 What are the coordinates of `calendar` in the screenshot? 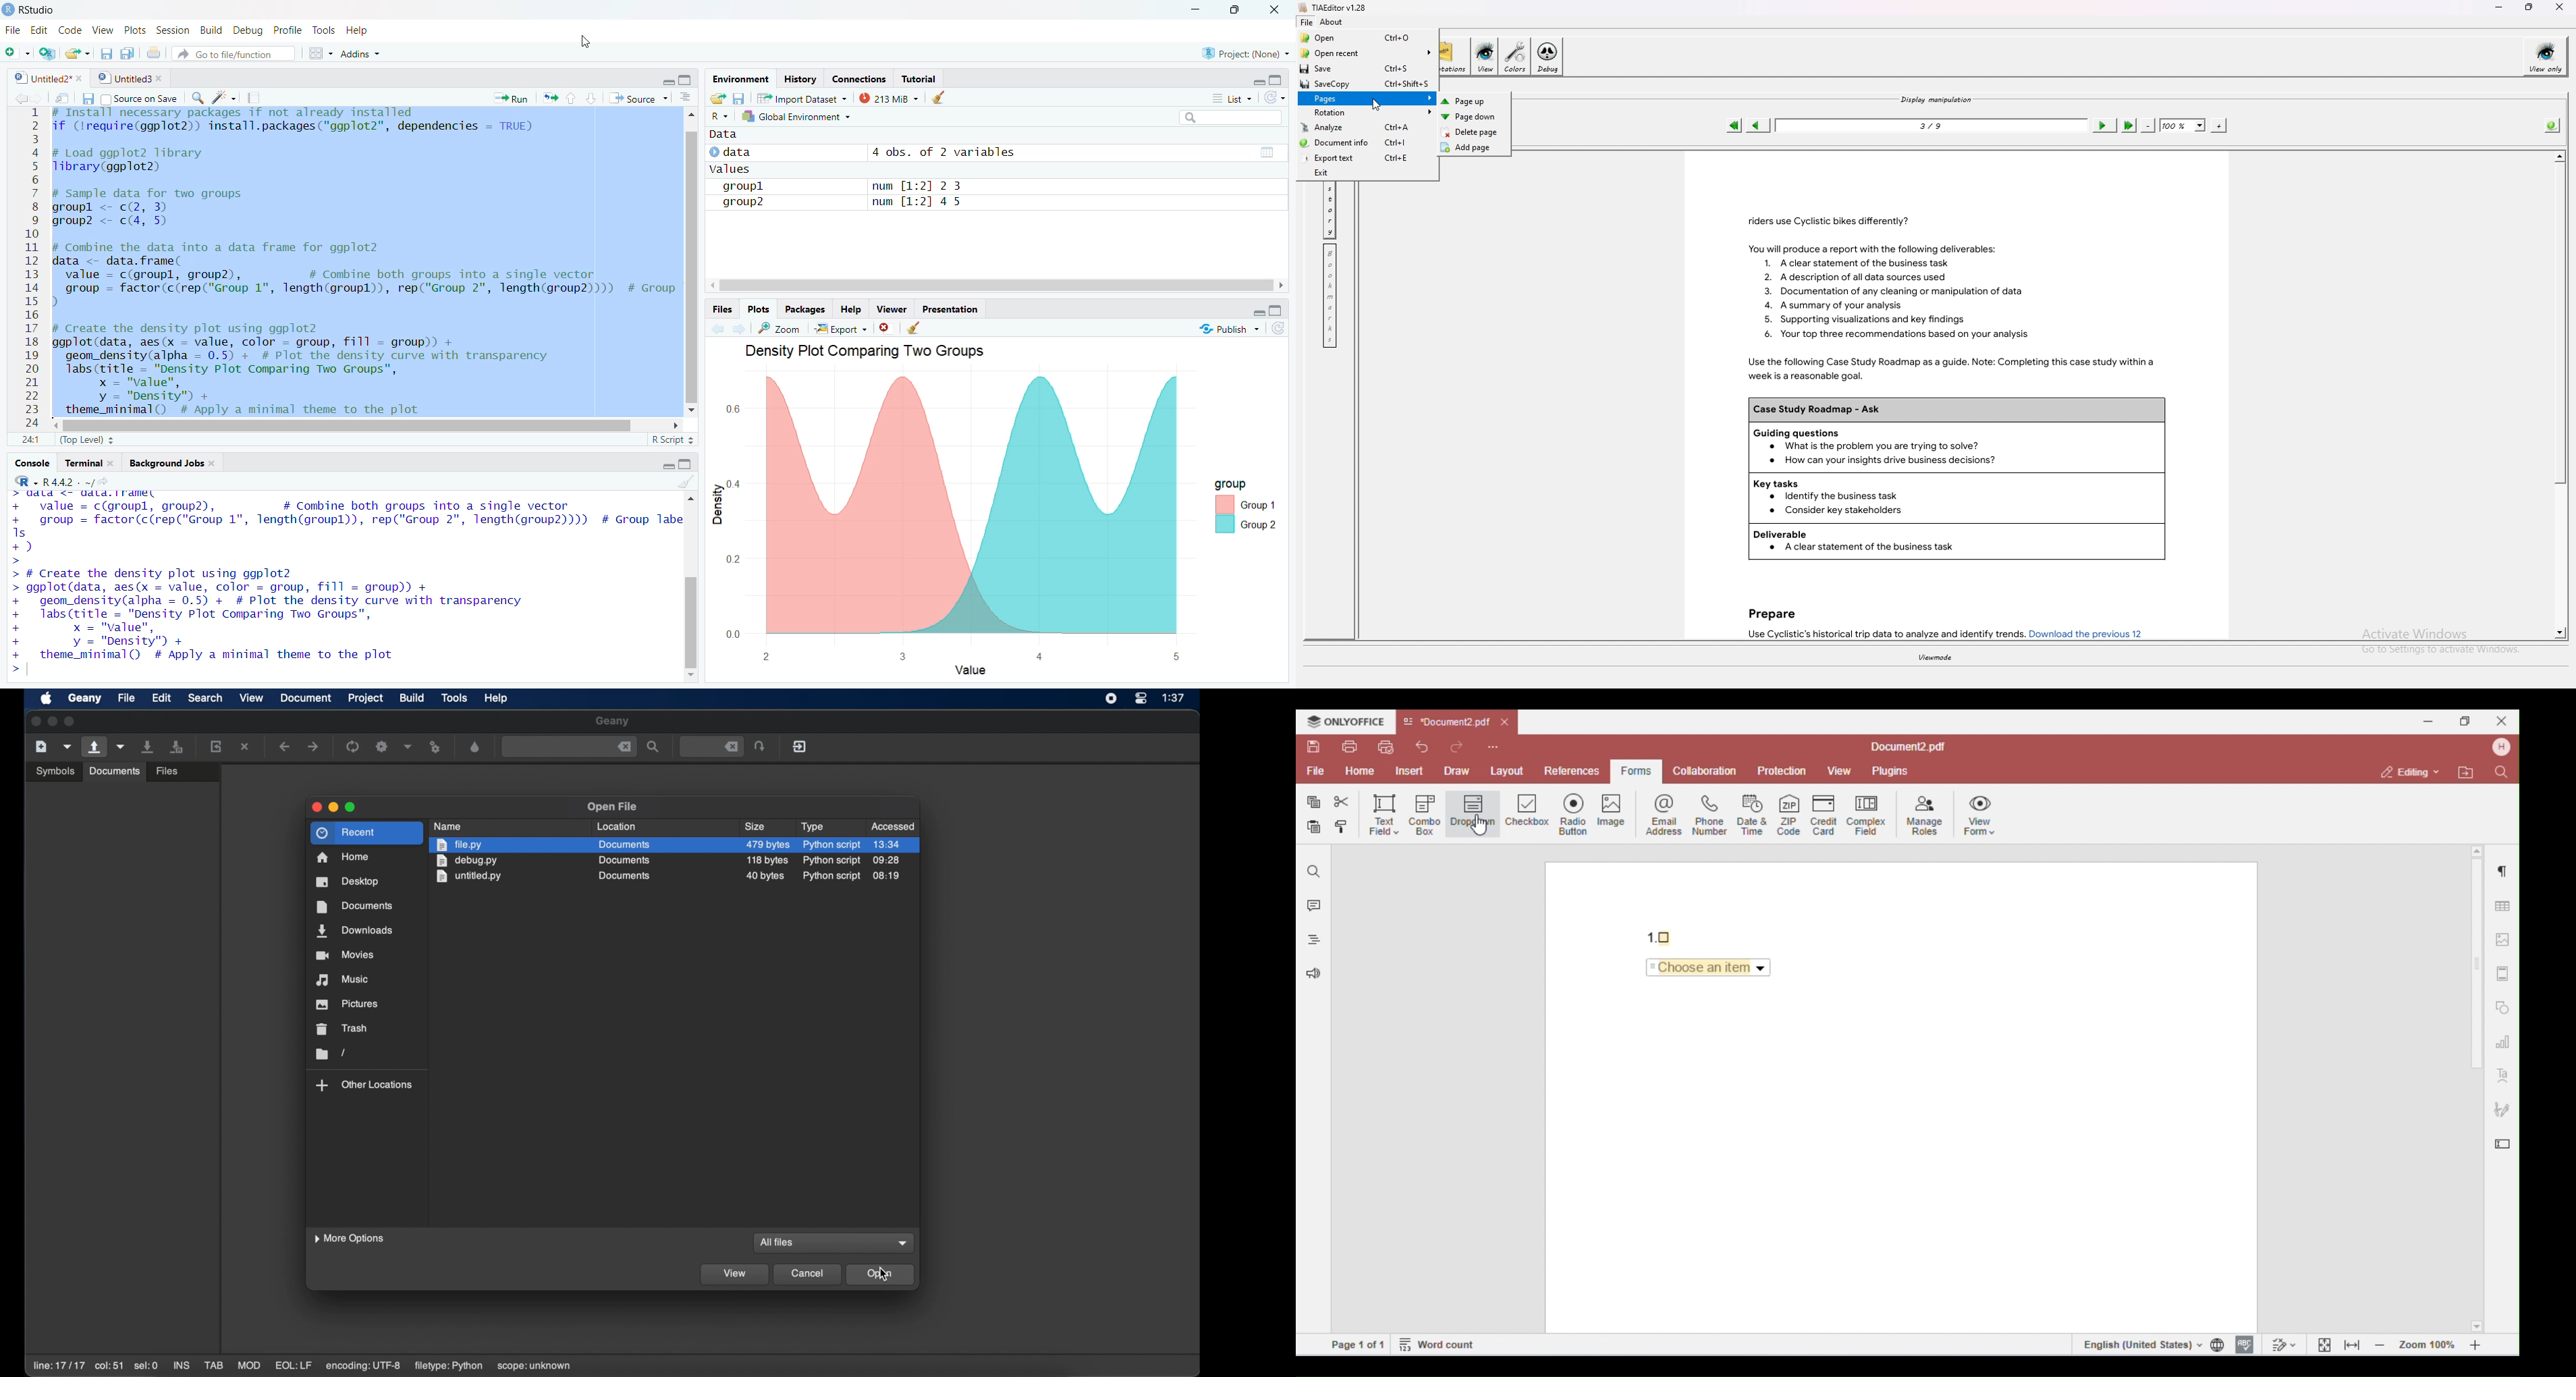 It's located at (1256, 153).